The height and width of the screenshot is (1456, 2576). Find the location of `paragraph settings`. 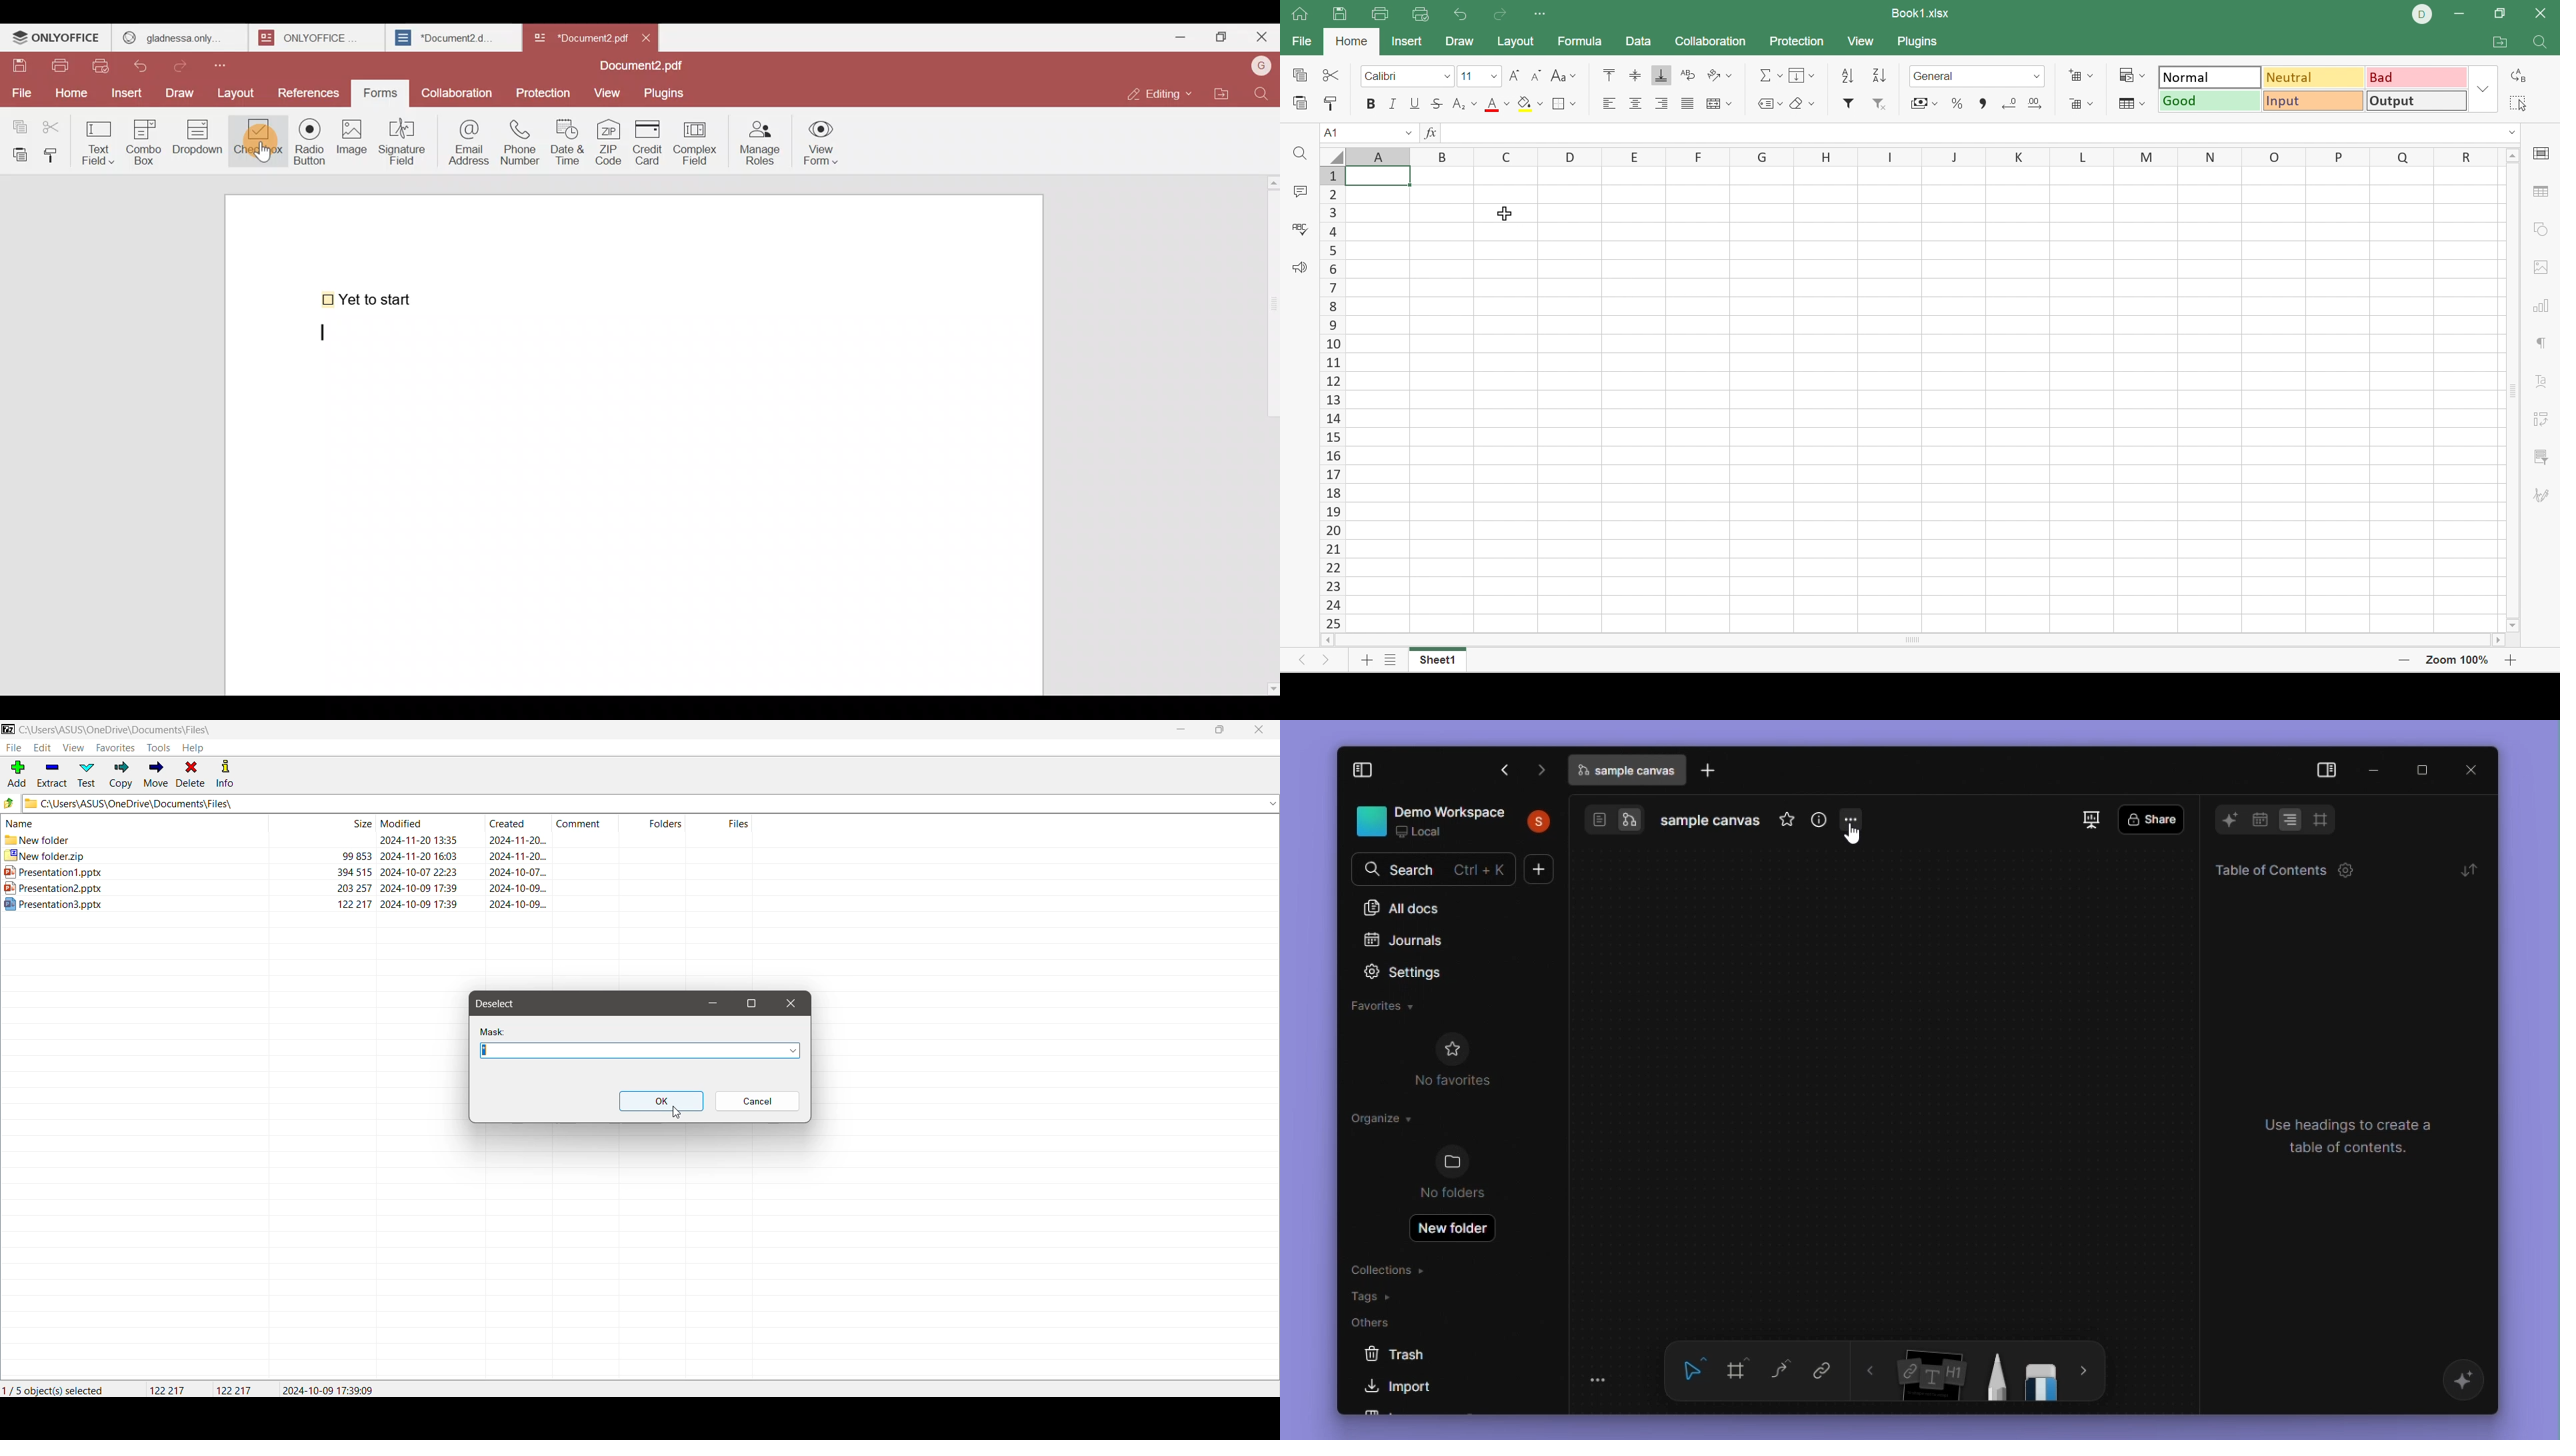

paragraph settings is located at coordinates (2546, 347).